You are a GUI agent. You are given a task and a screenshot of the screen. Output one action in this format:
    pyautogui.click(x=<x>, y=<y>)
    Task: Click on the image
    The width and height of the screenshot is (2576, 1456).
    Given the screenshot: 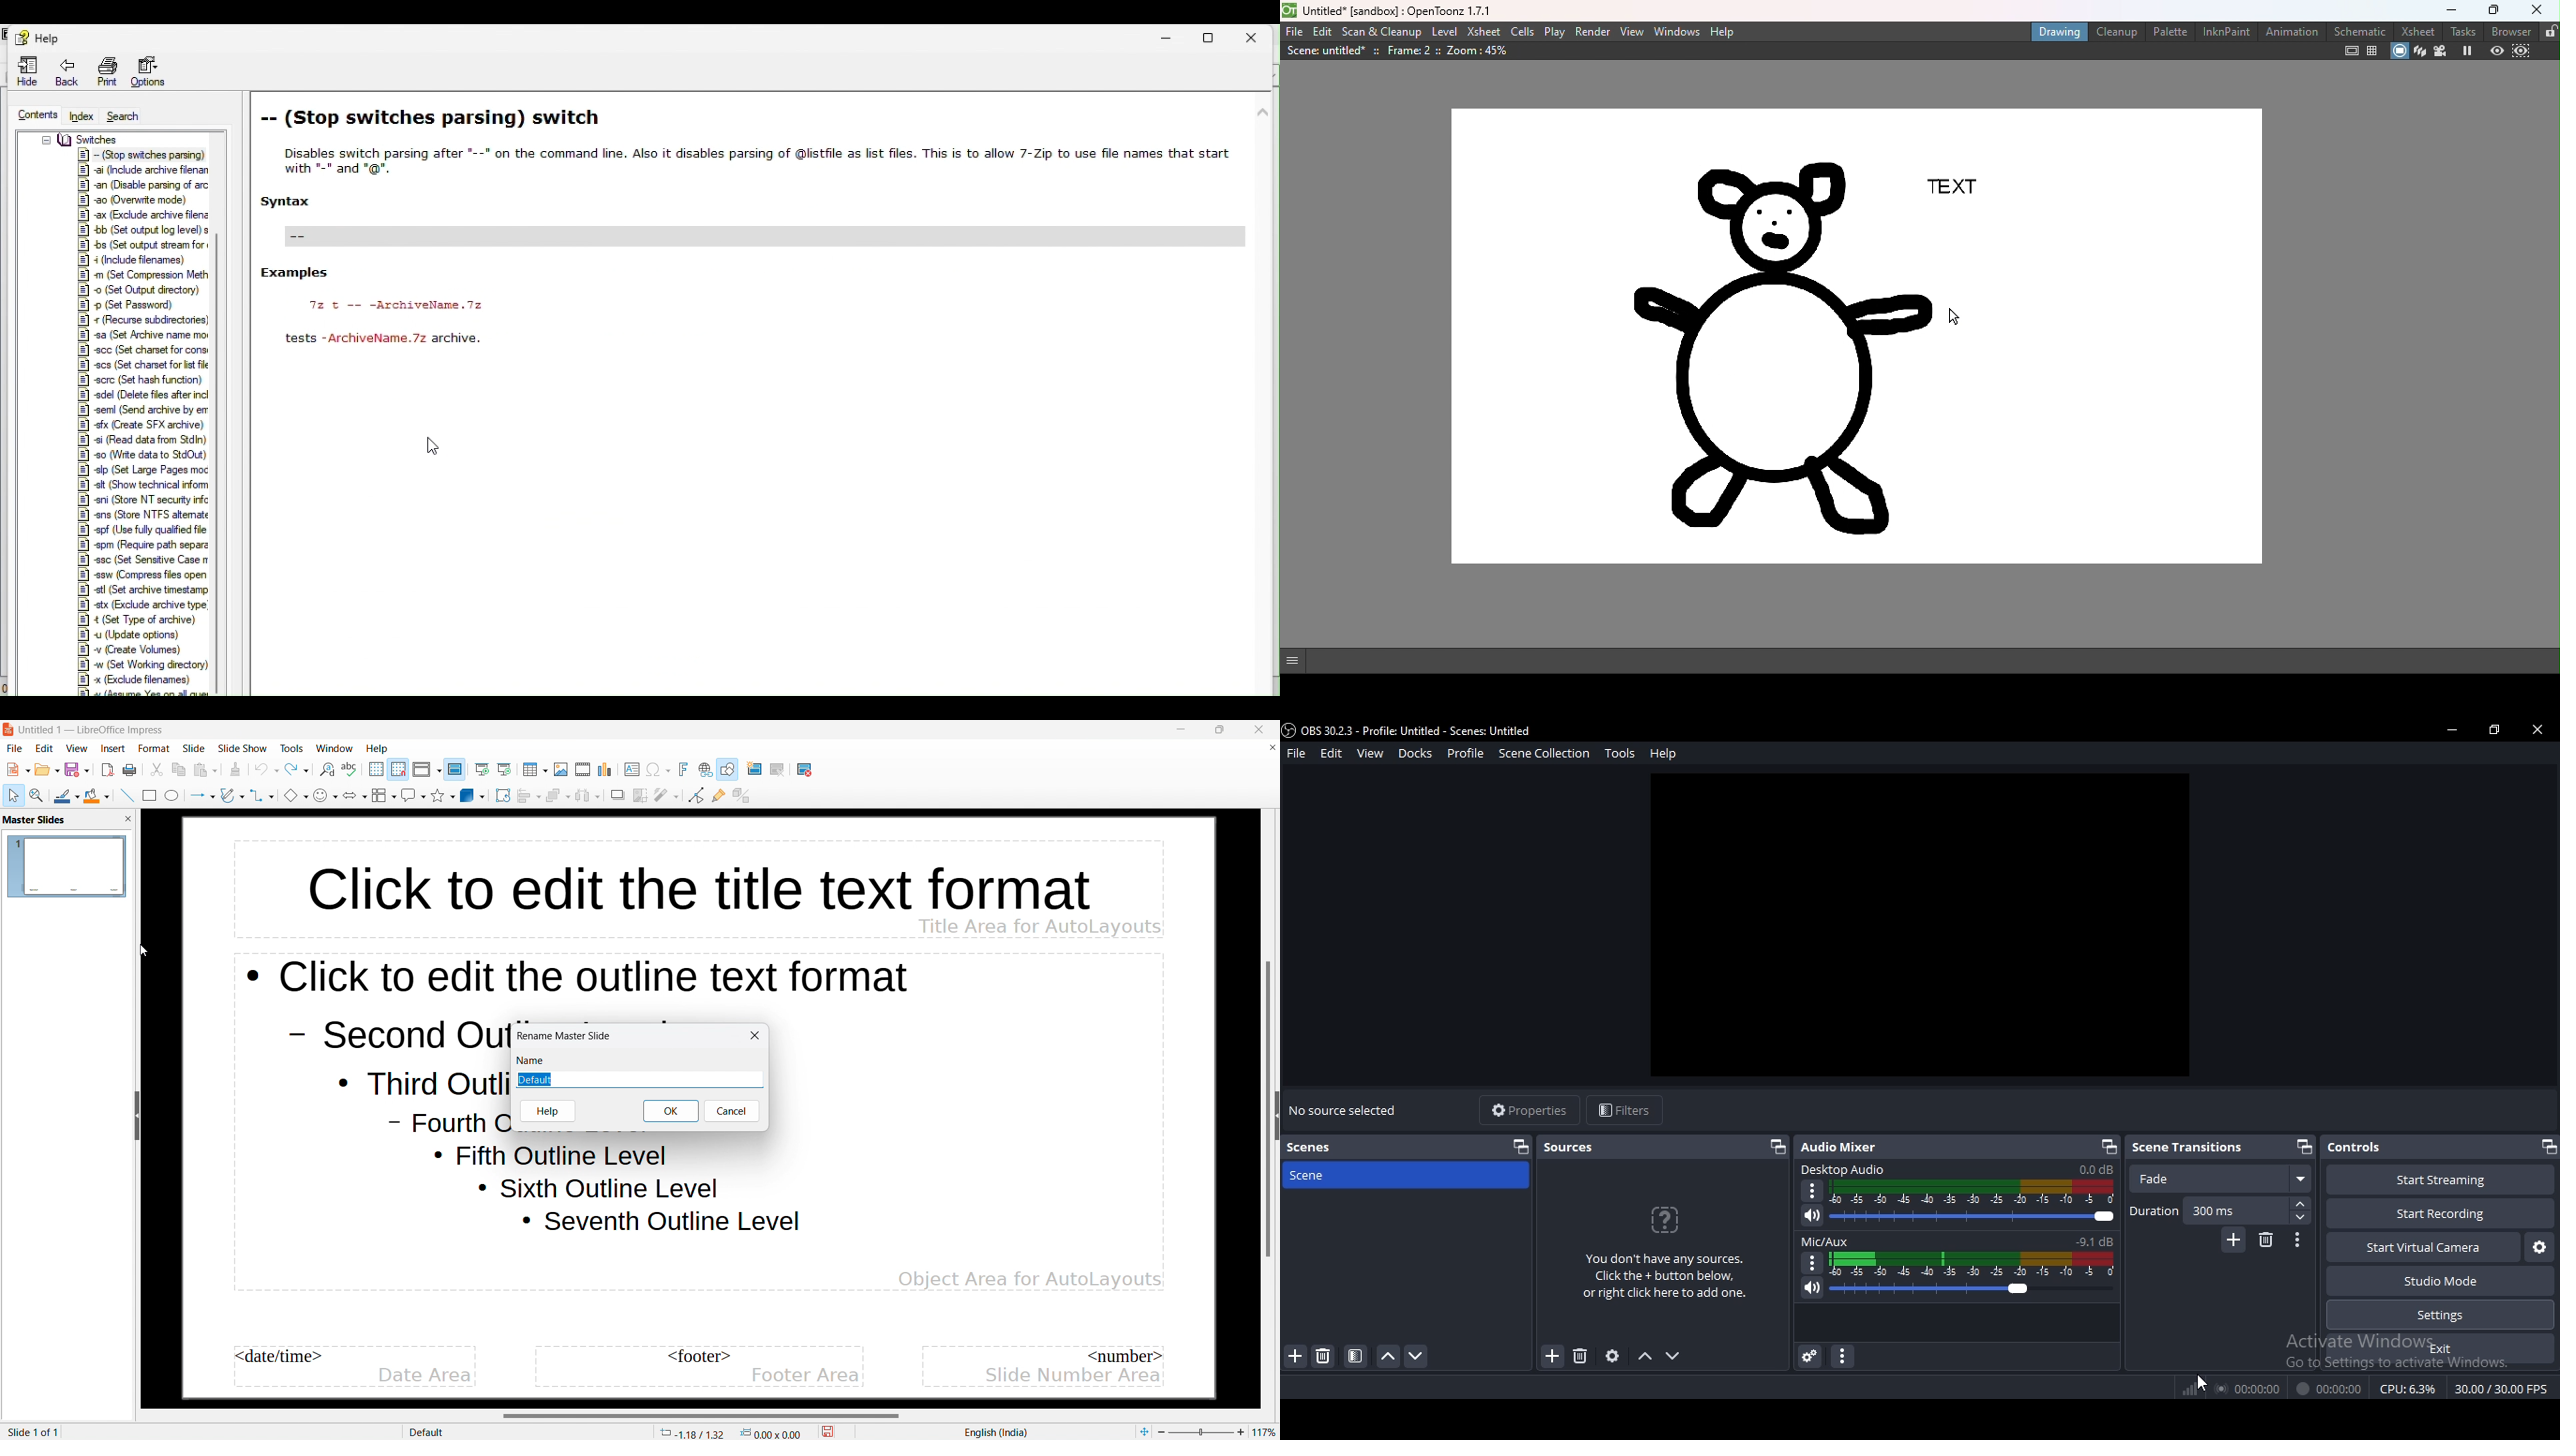 What is the action you would take?
    pyautogui.click(x=1921, y=927)
    